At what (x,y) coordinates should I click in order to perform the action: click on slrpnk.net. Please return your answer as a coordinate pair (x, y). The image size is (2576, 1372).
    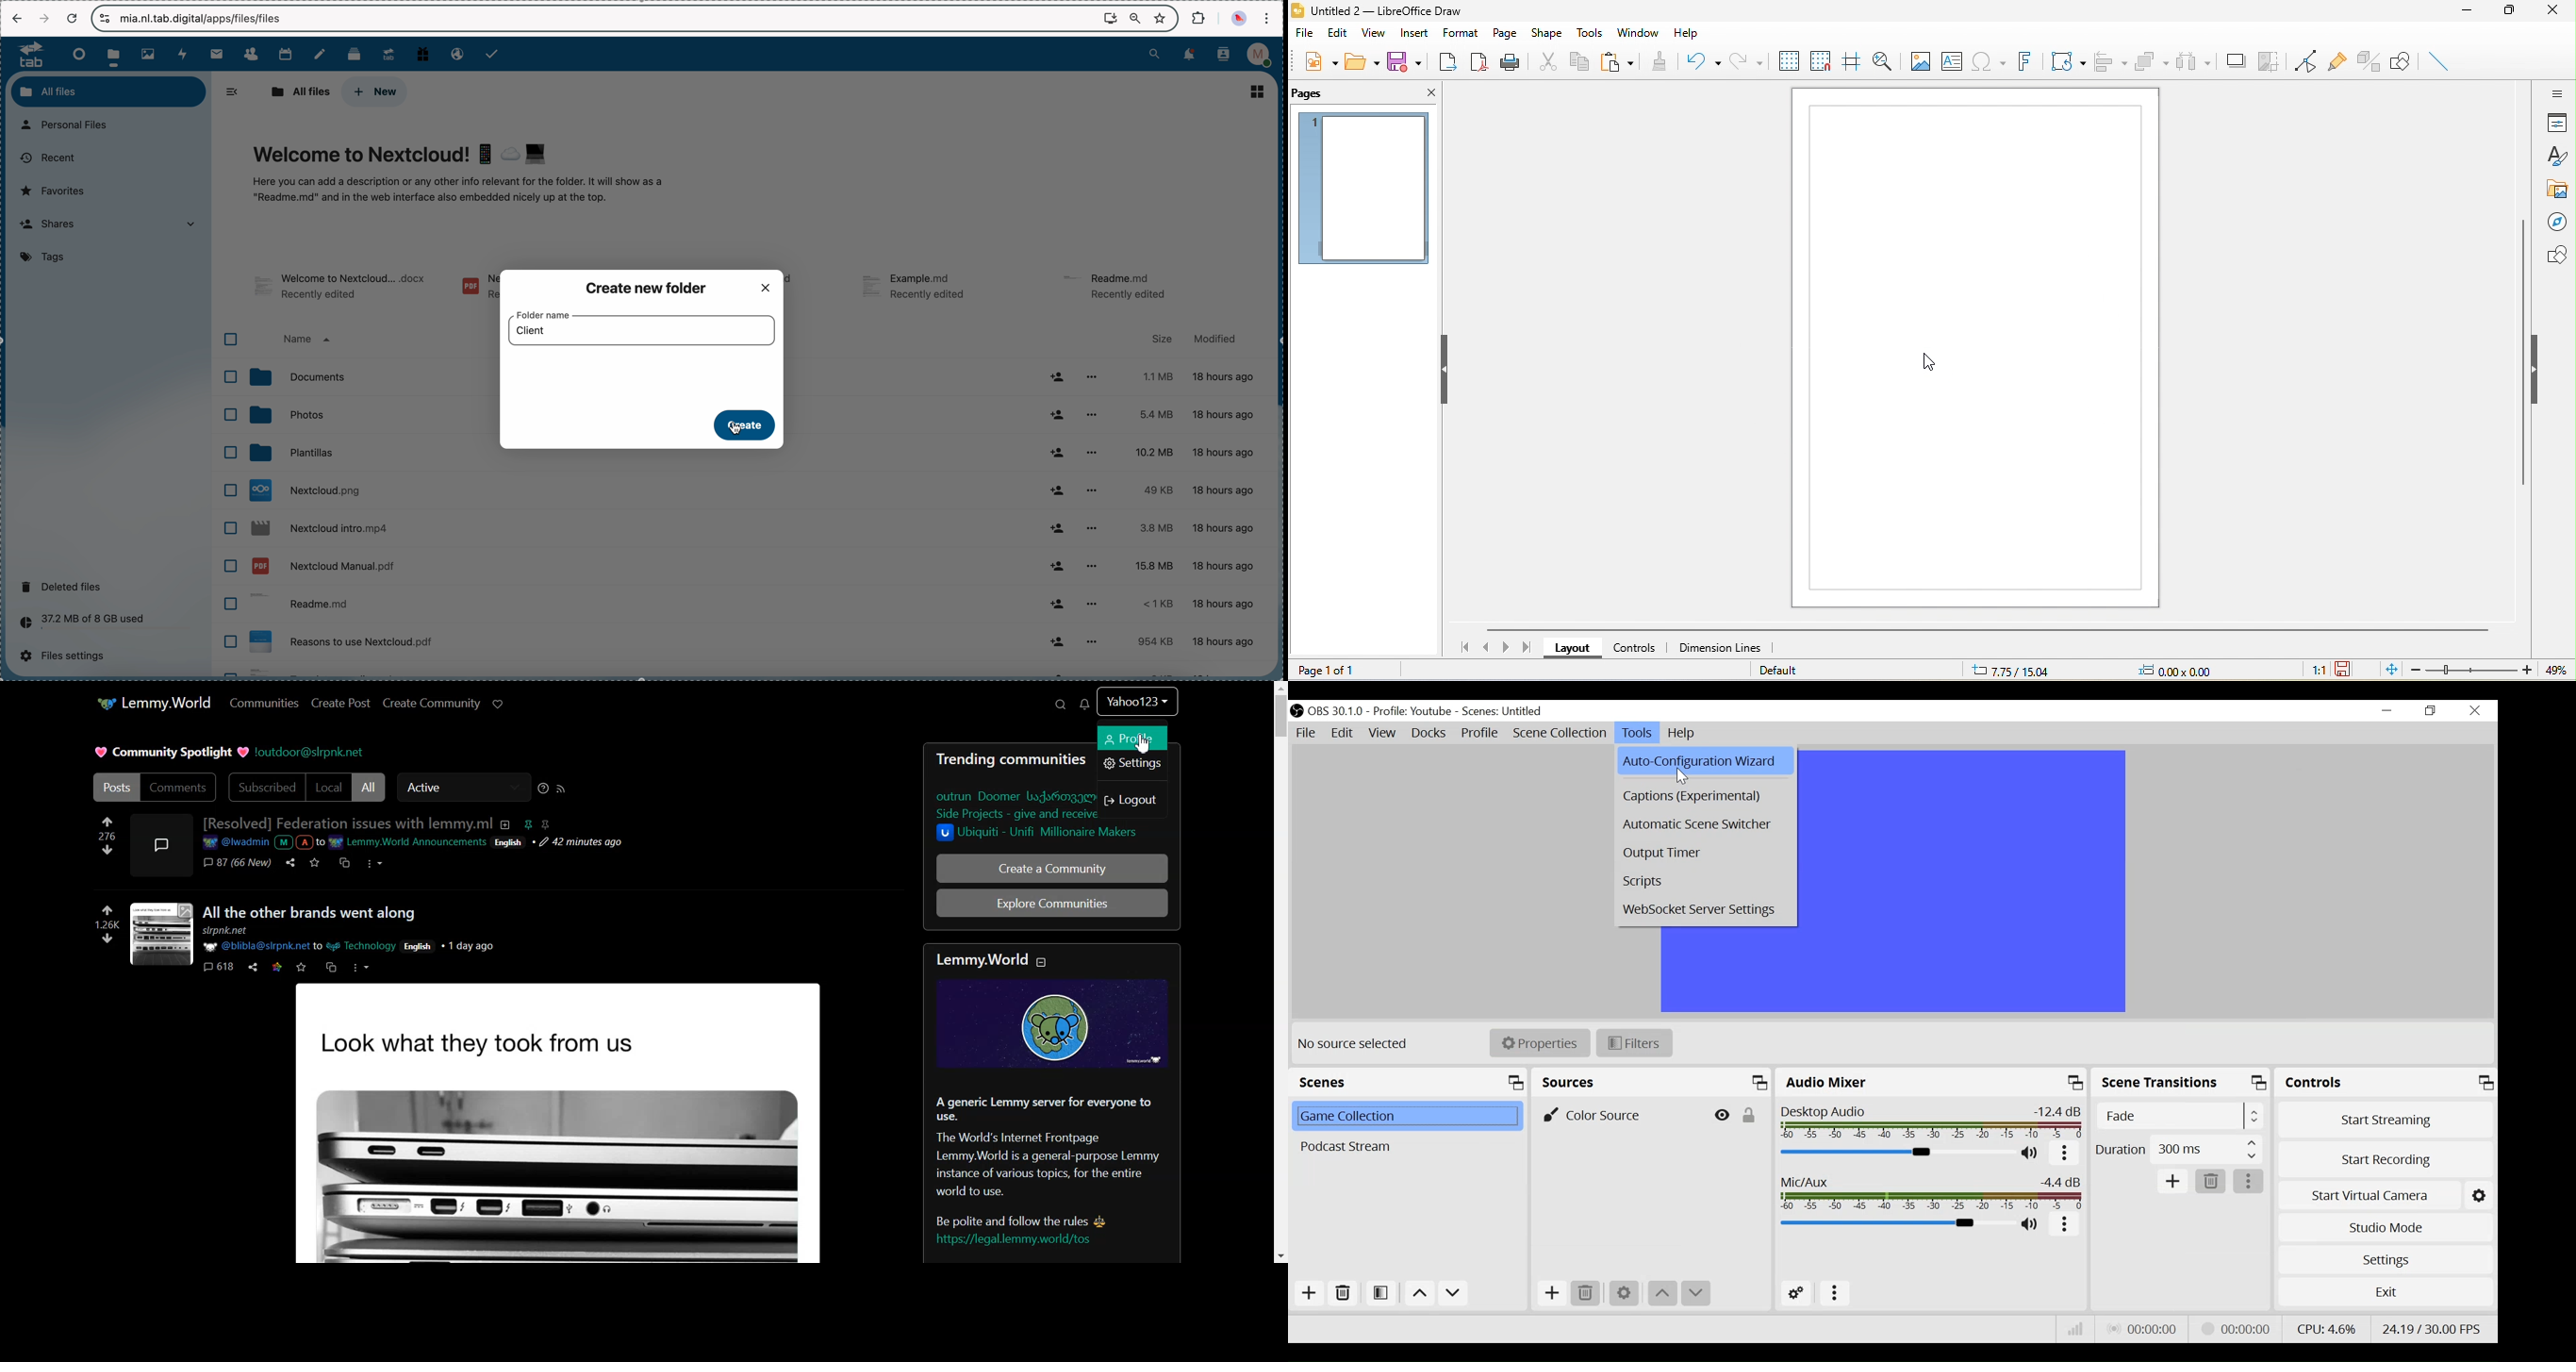
    Looking at the image, I should click on (230, 932).